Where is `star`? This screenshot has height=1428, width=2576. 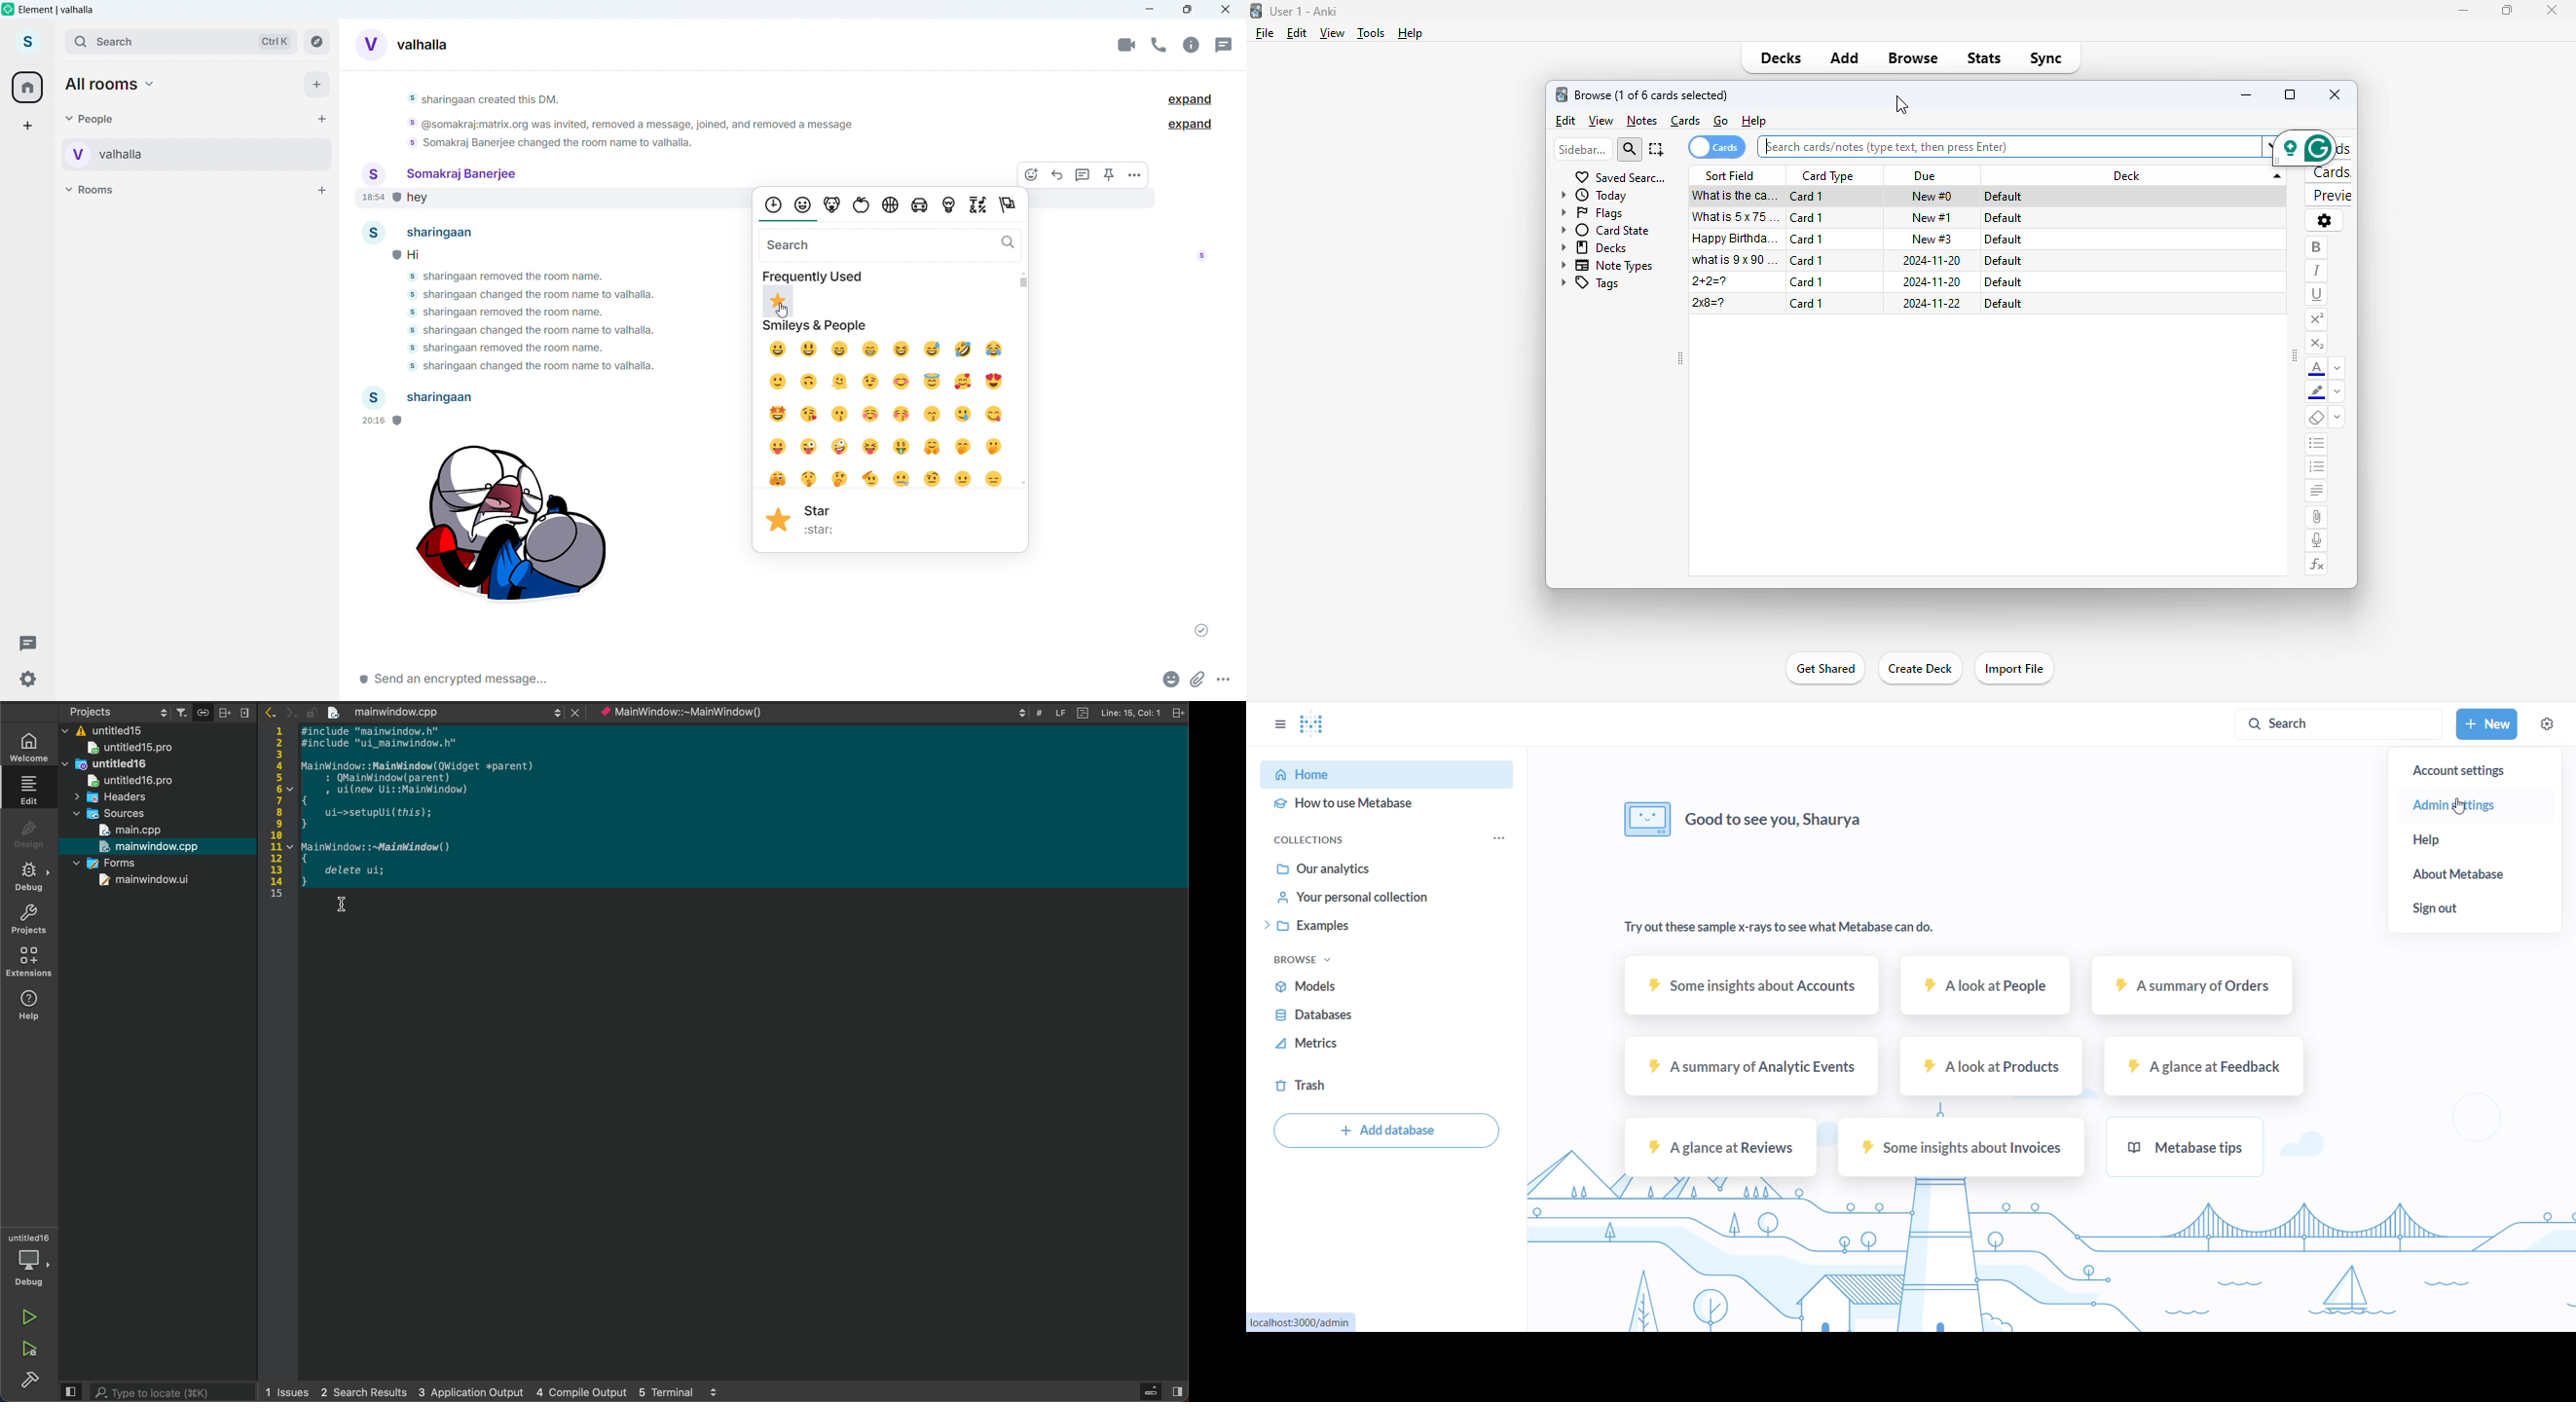 star is located at coordinates (827, 531).